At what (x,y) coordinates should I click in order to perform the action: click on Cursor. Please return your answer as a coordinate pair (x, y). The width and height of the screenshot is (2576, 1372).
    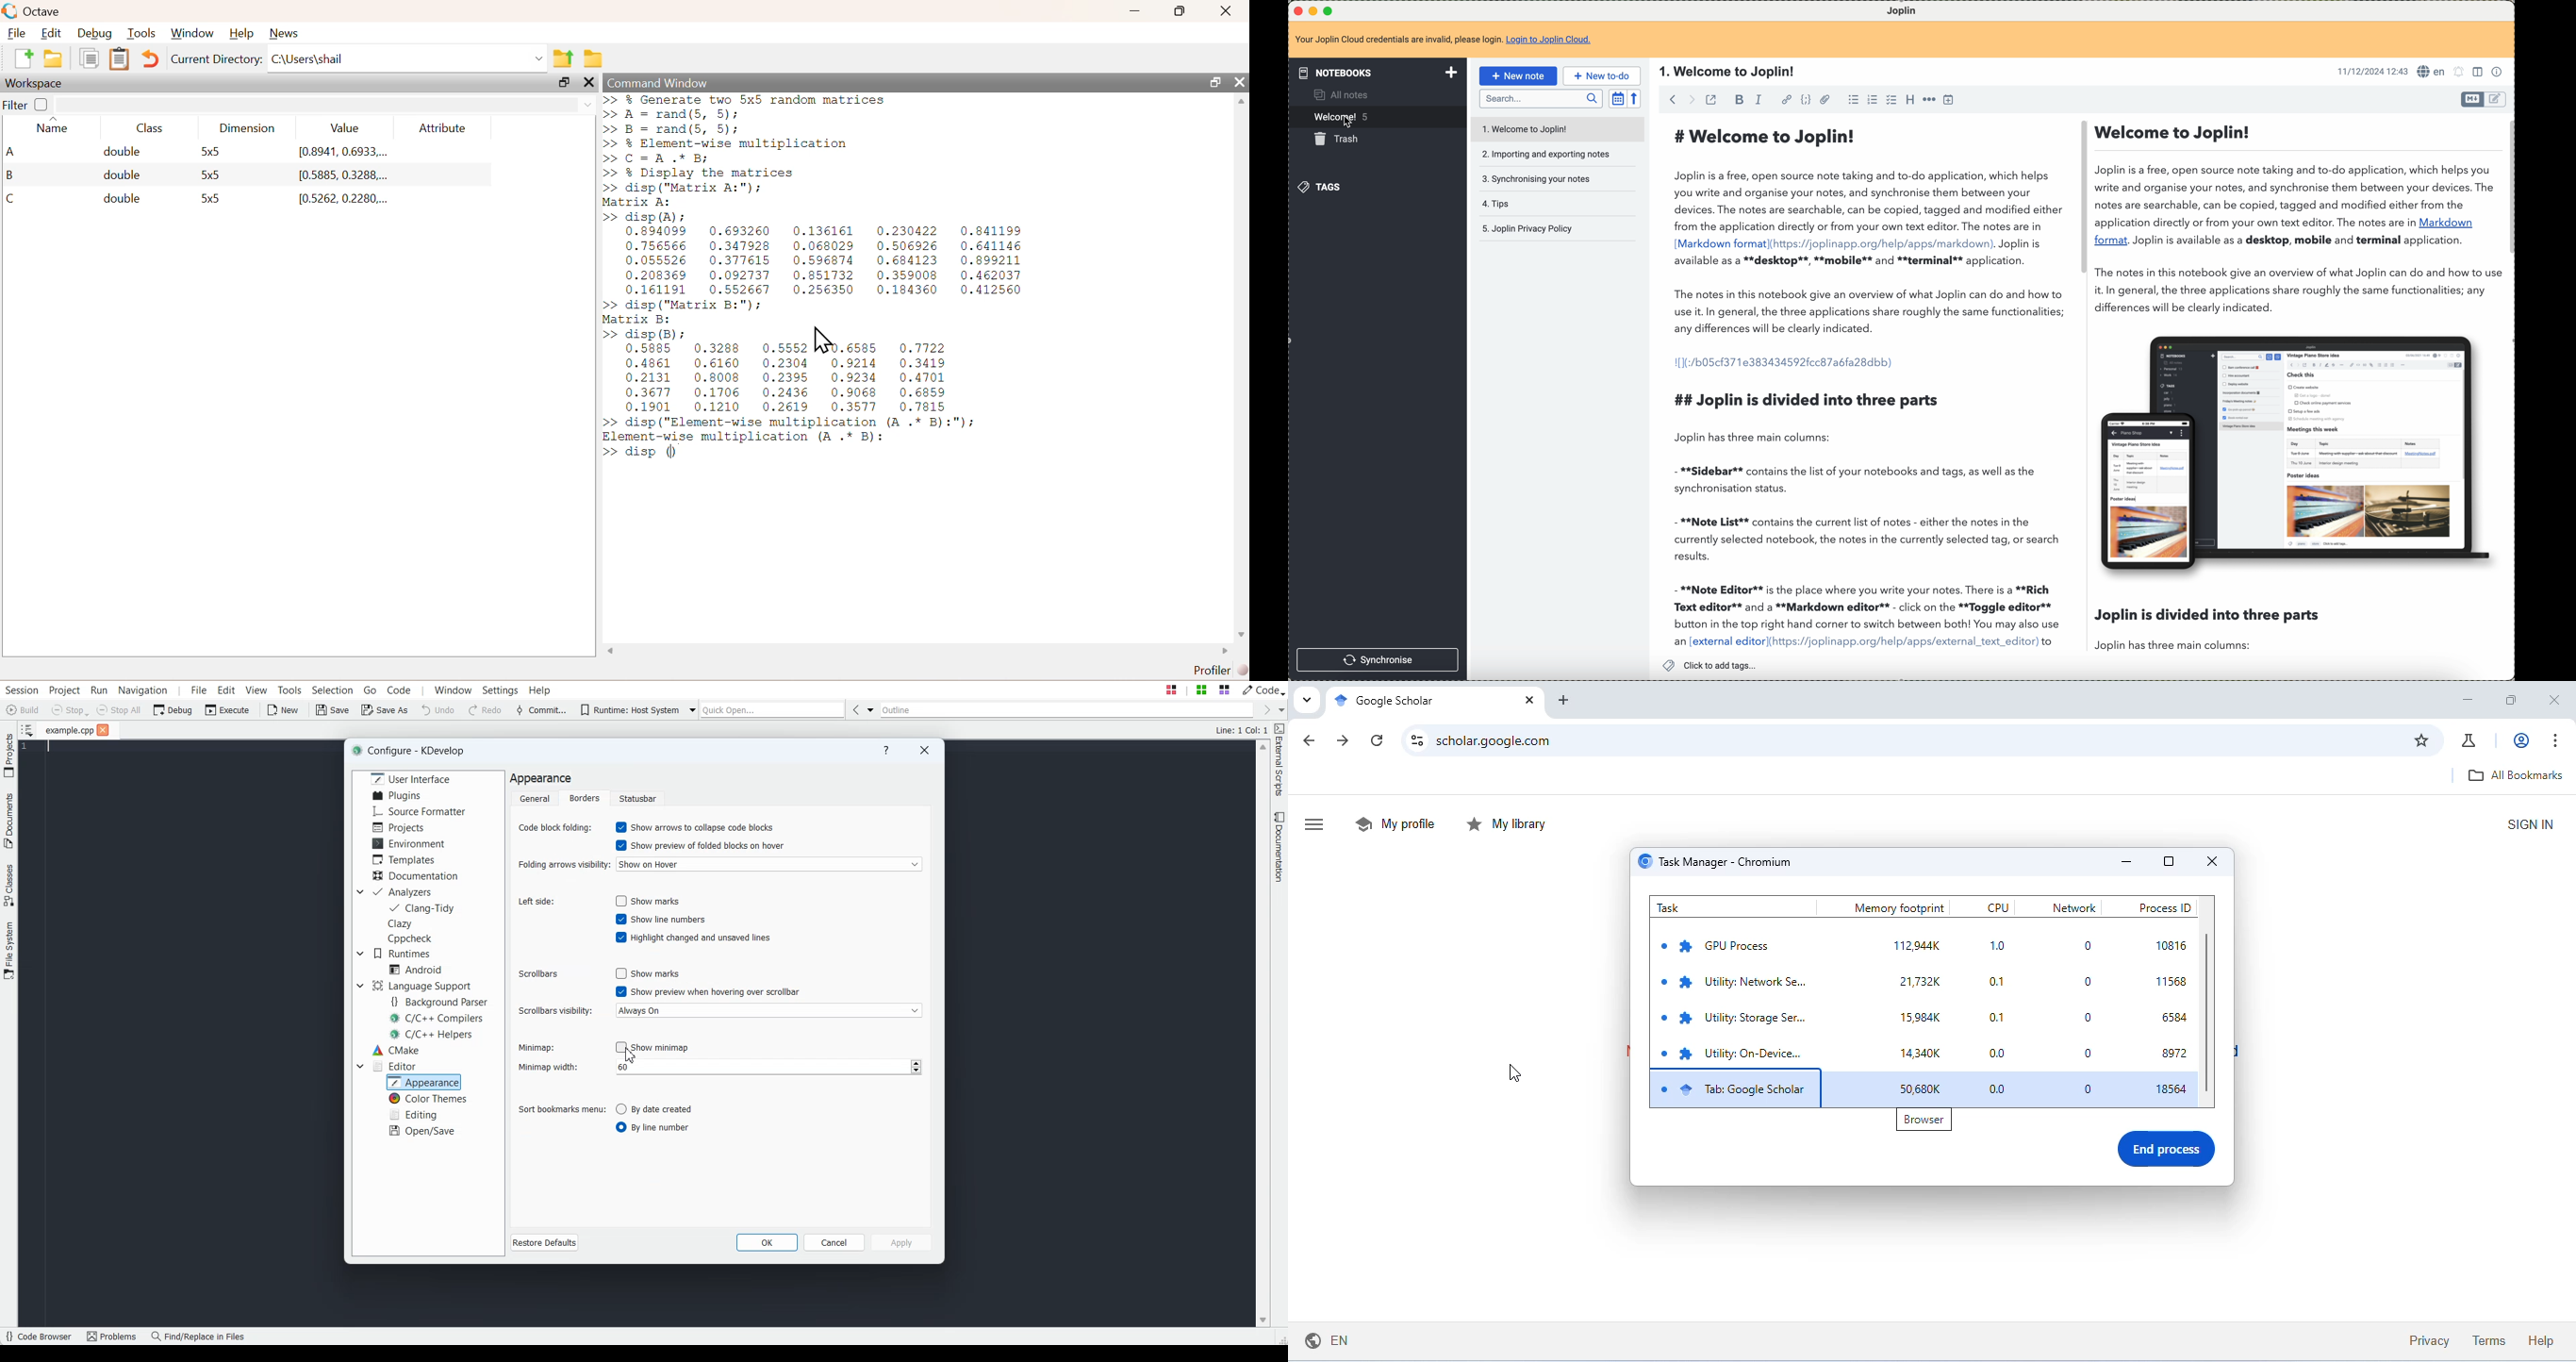
    Looking at the image, I should click on (1350, 123).